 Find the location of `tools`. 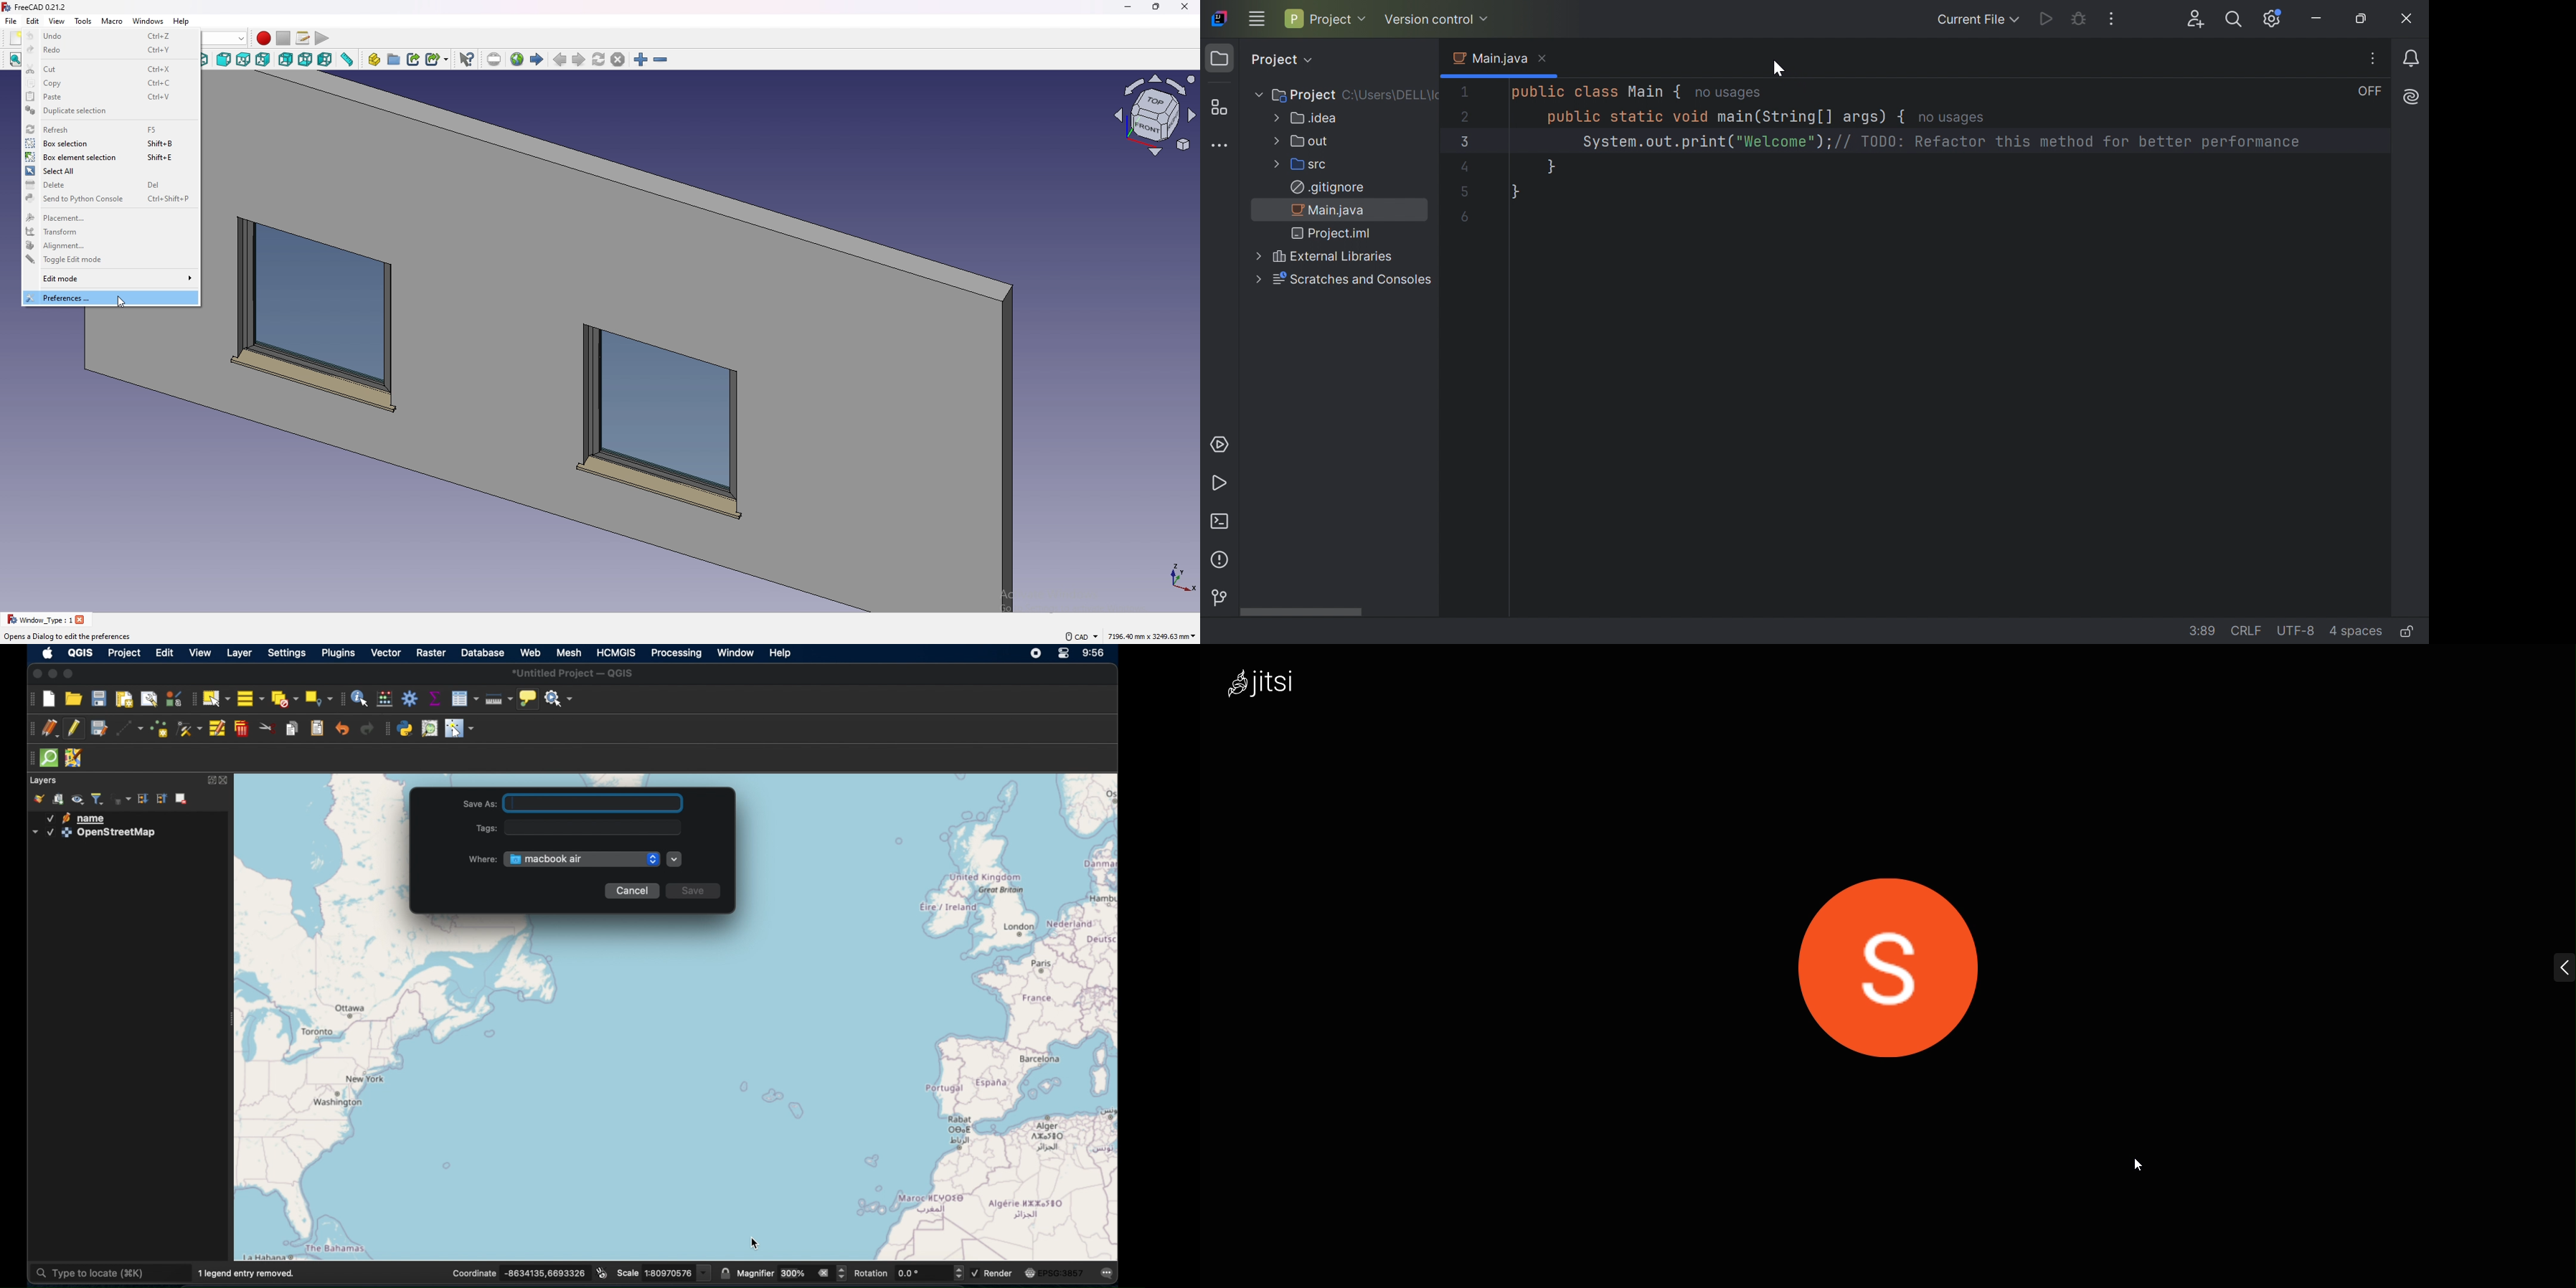

tools is located at coordinates (83, 21).